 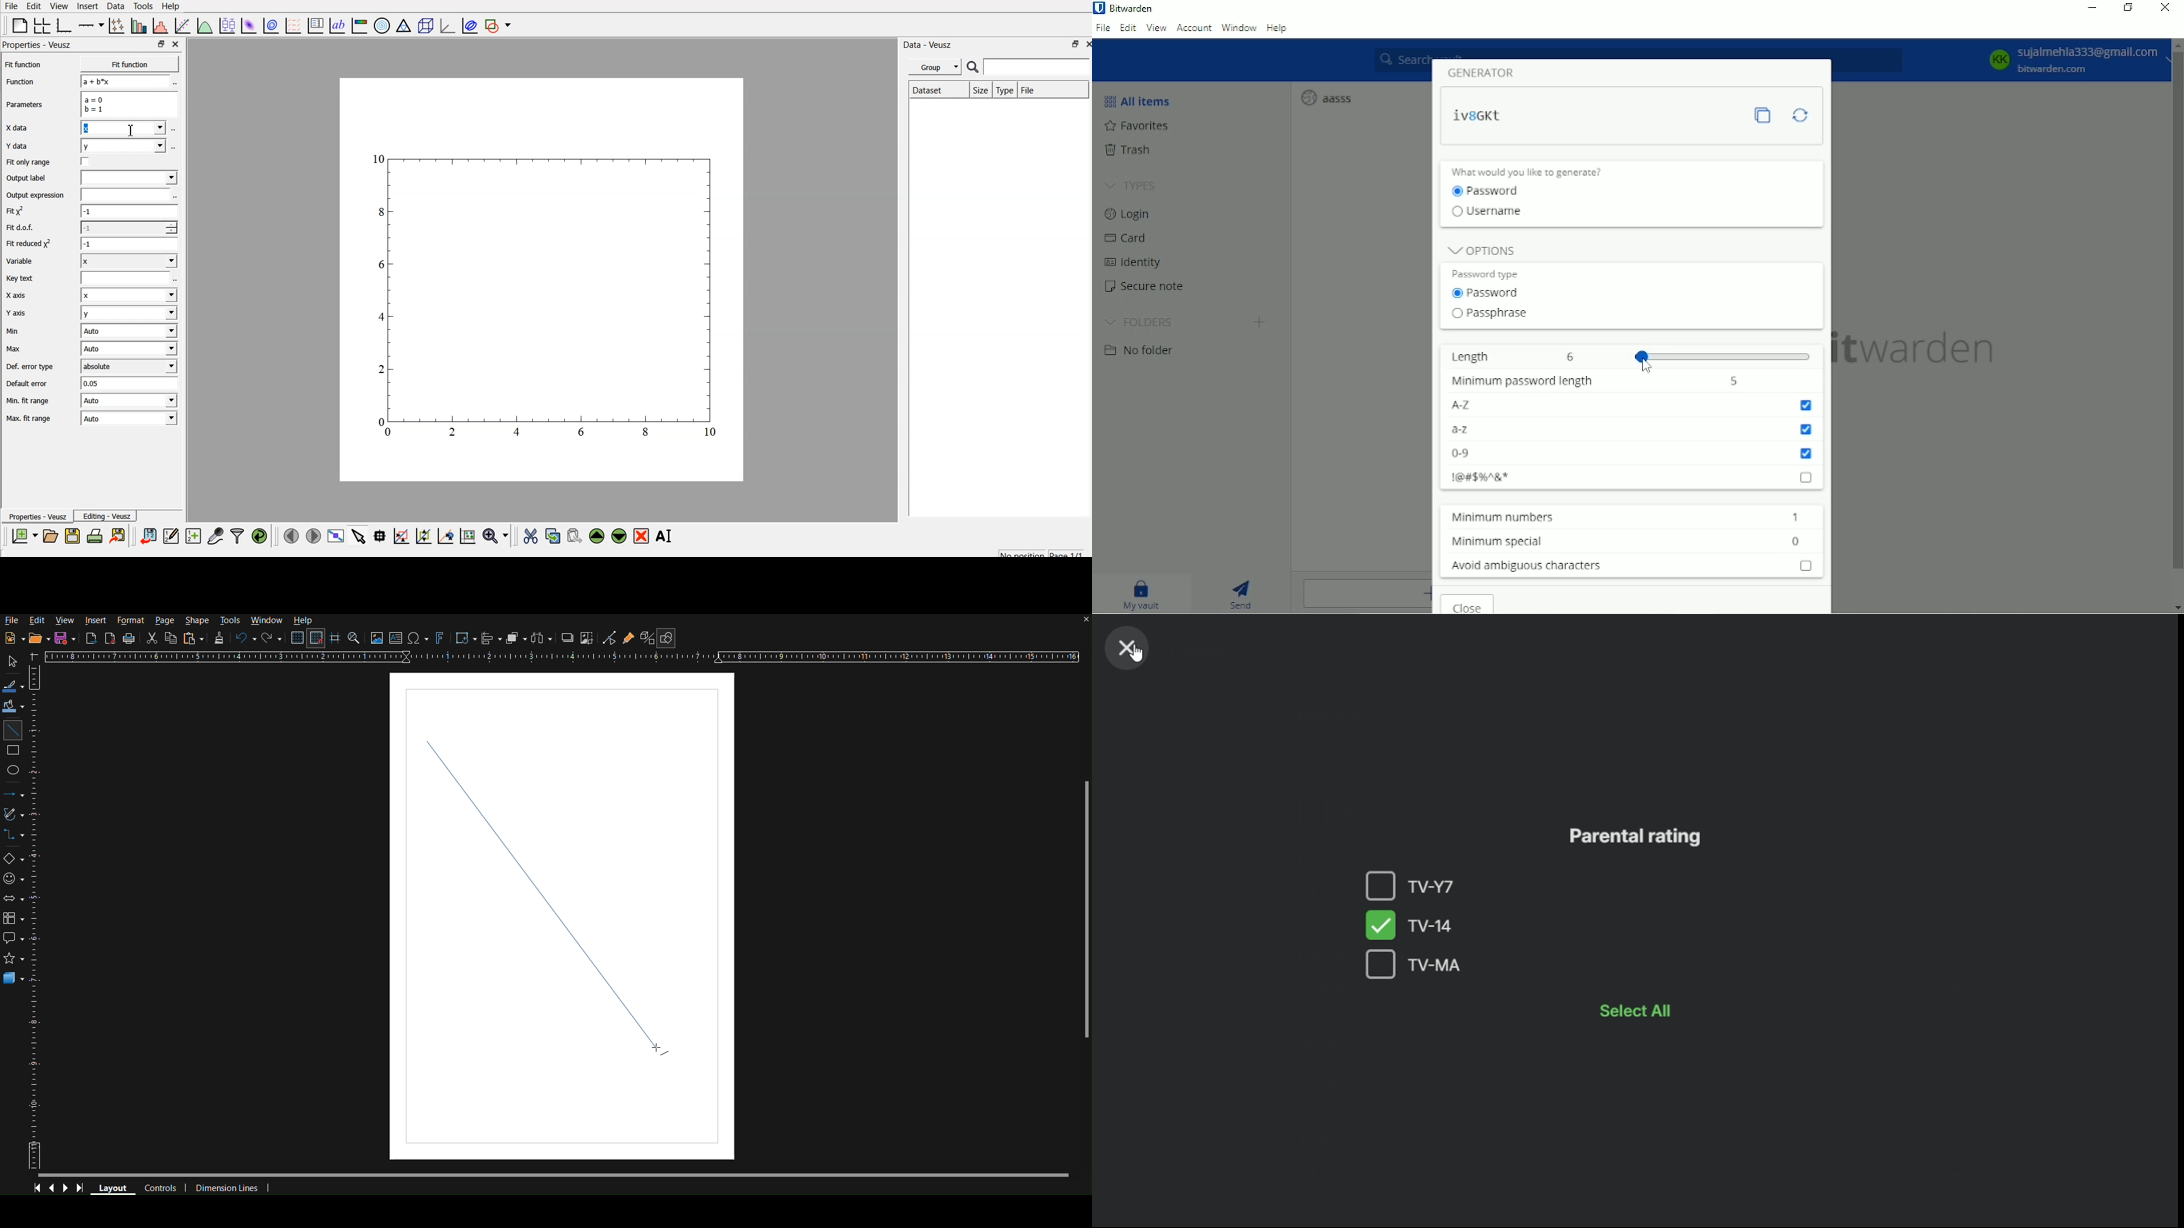 What do you see at coordinates (27, 279) in the screenshot?
I see `Key text` at bounding box center [27, 279].